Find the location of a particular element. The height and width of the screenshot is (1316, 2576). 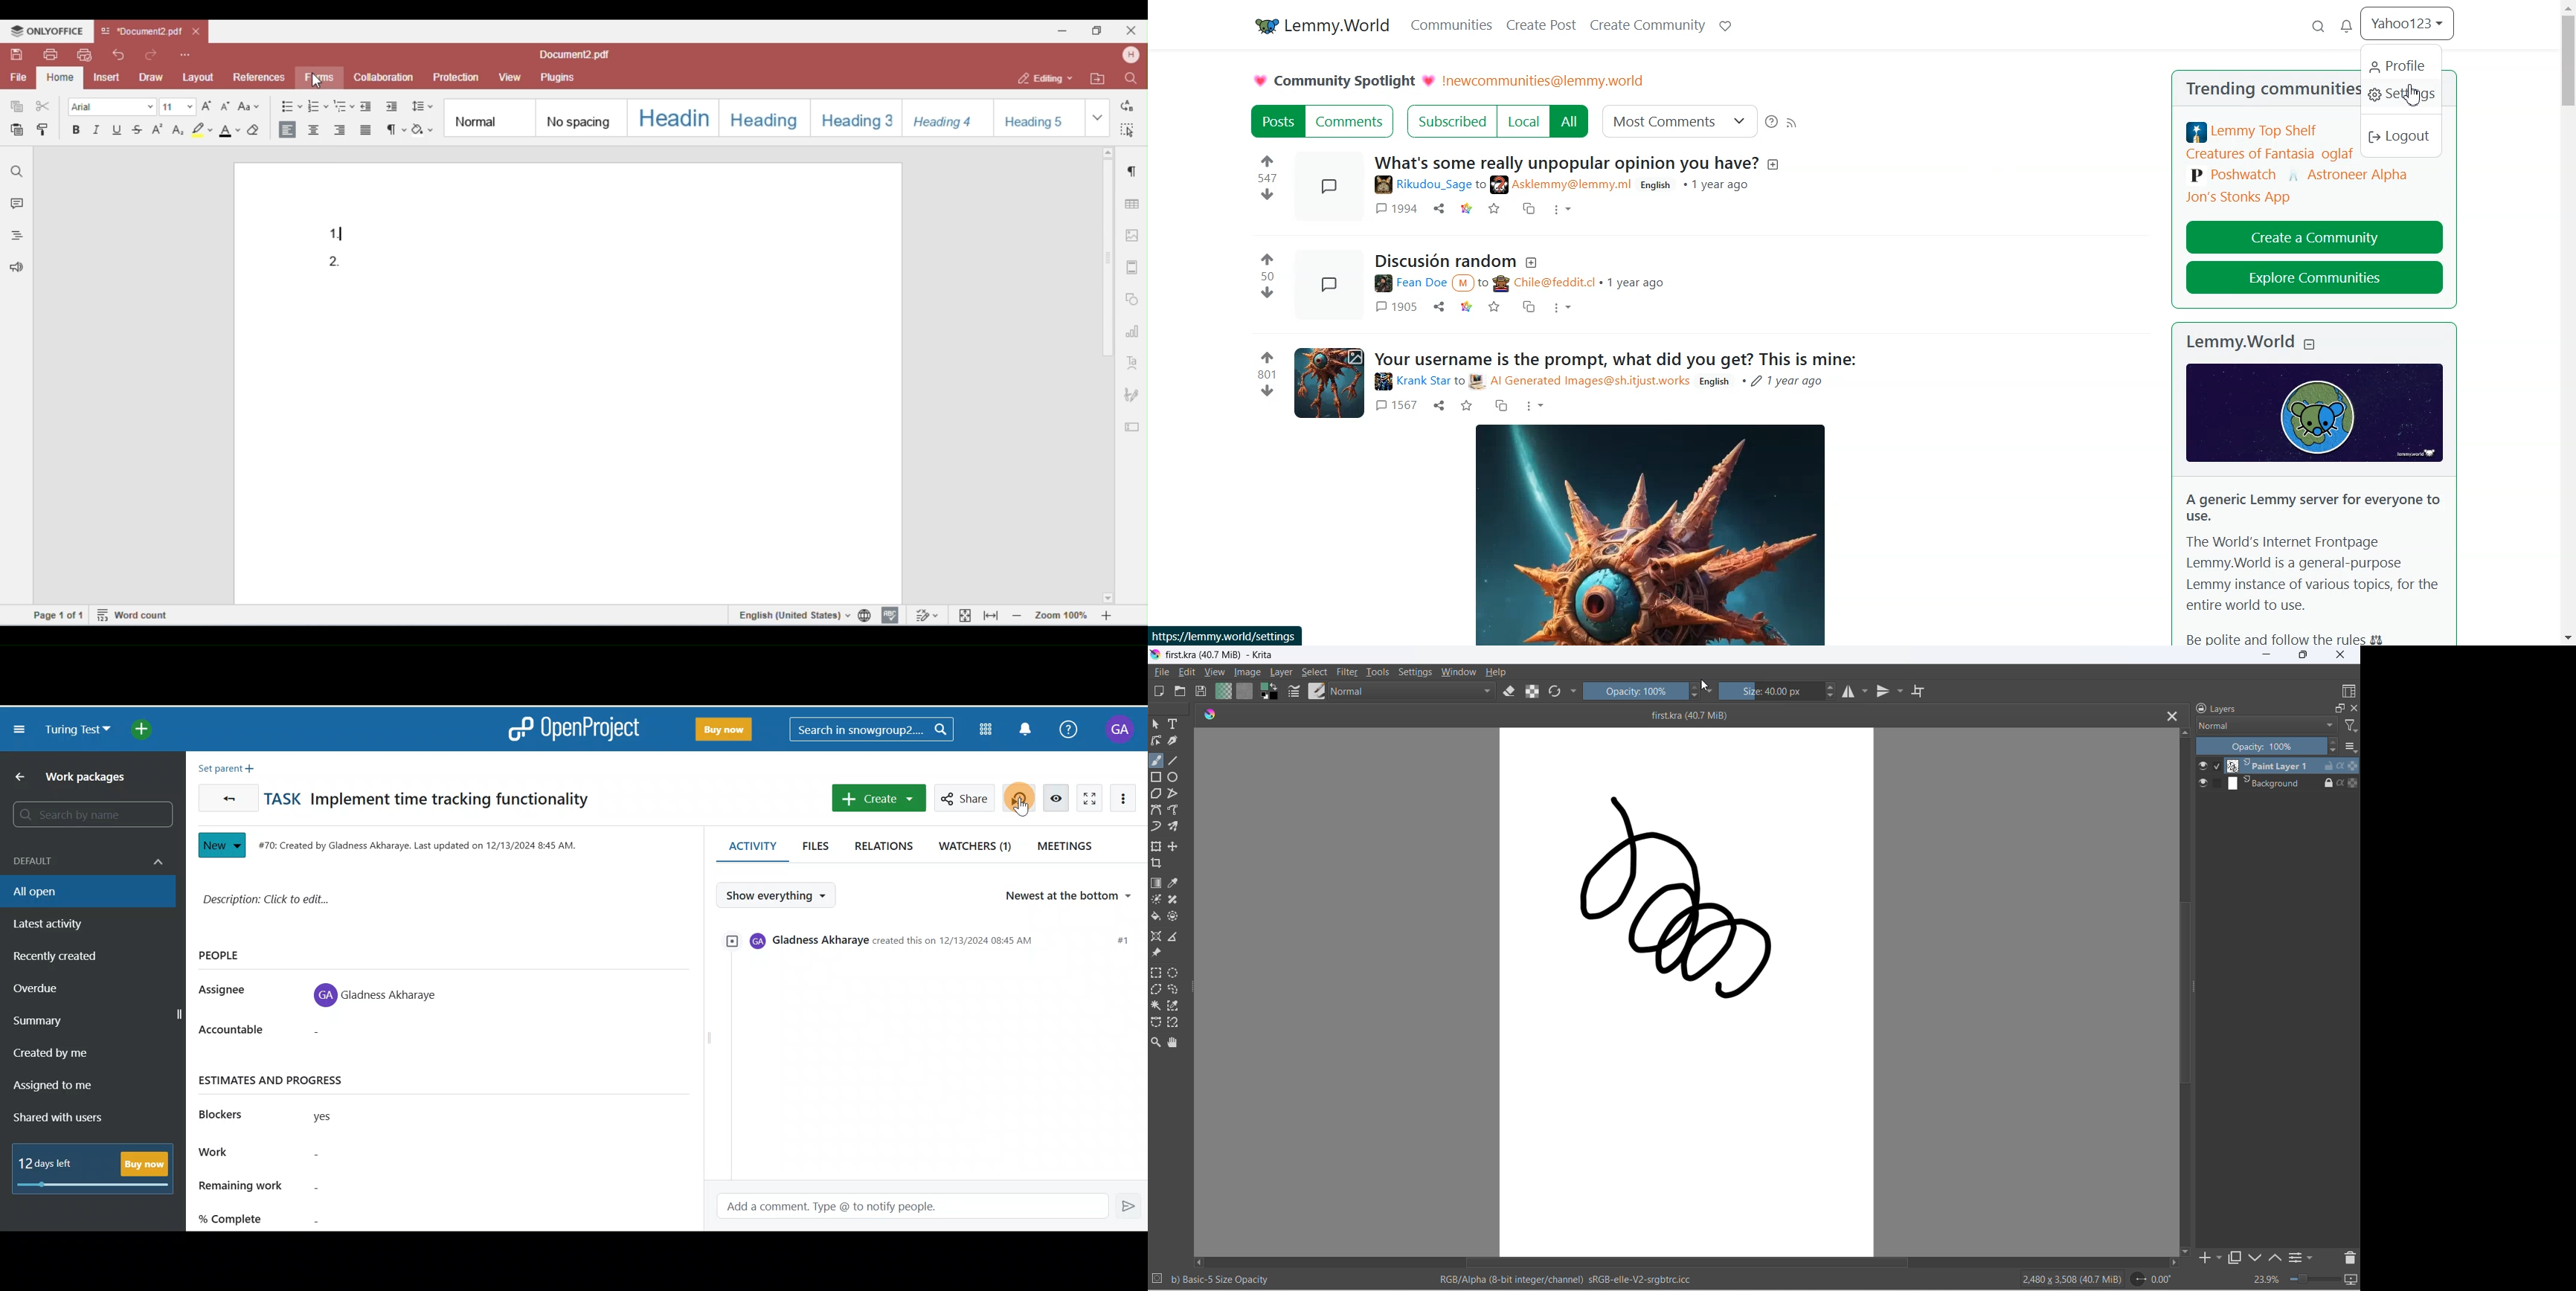

measure the distance between two points is located at coordinates (1173, 937).